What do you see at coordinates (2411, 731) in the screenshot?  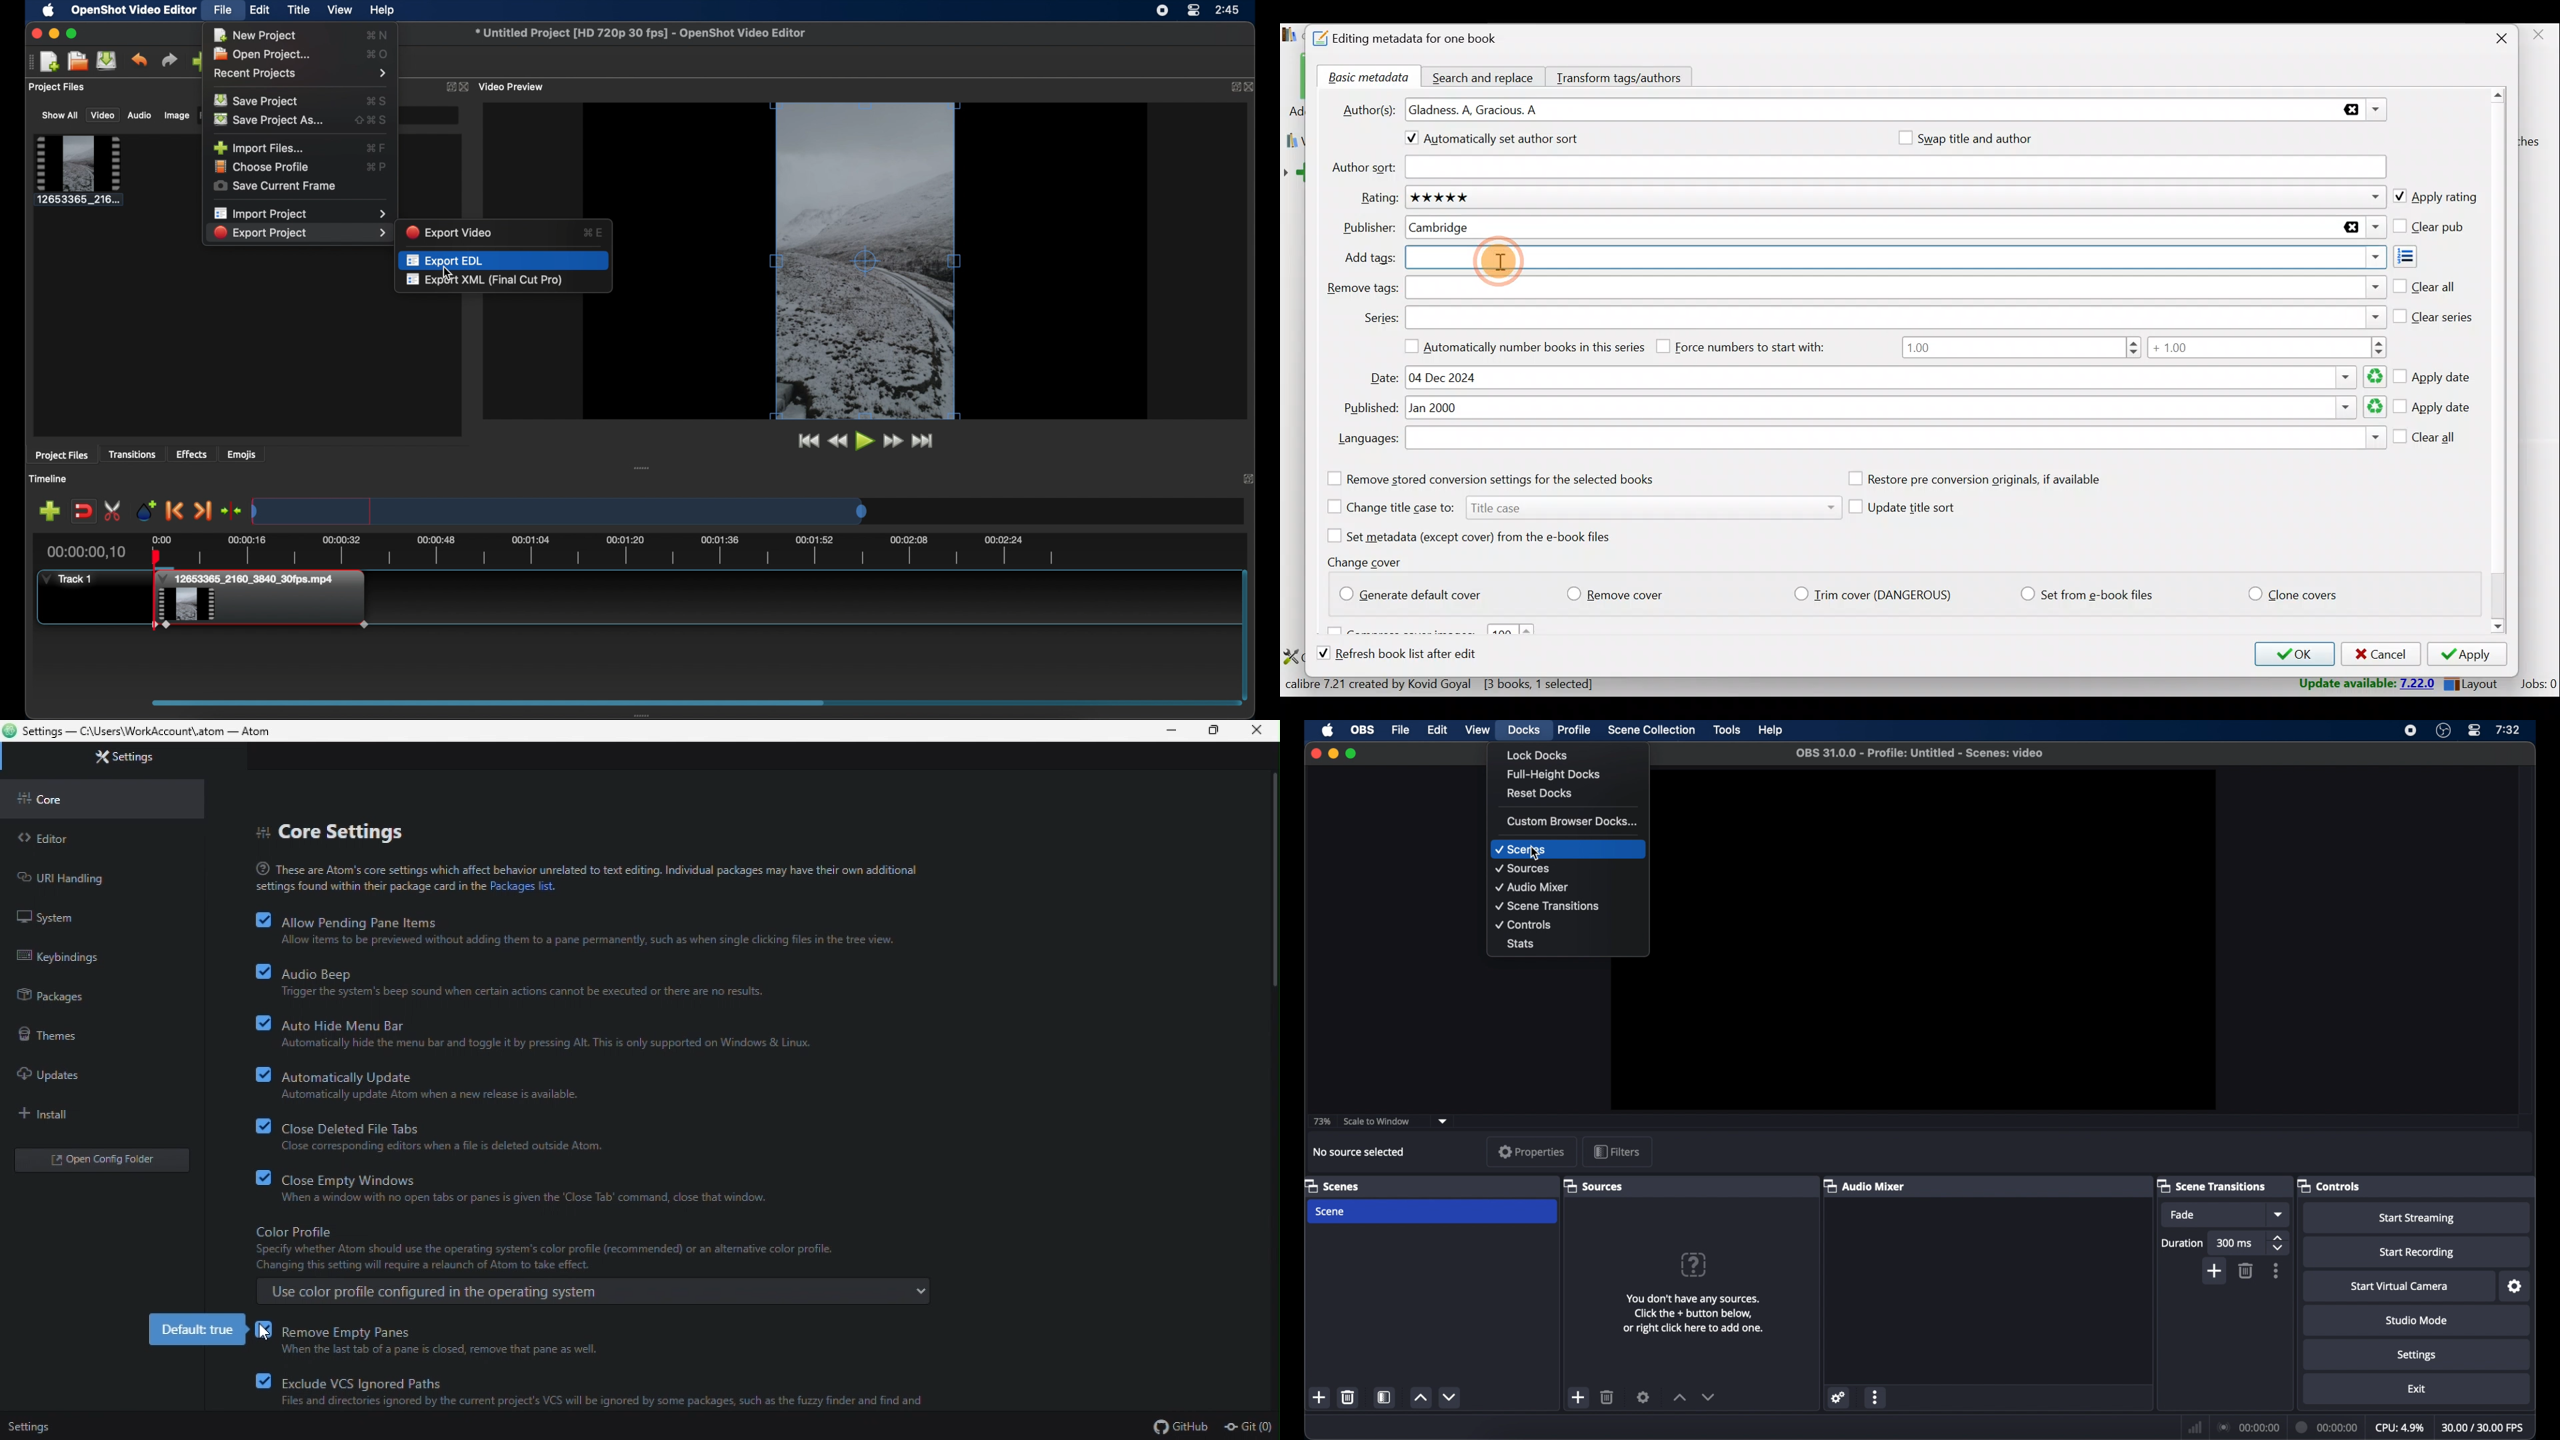 I see `screen recorder icon` at bounding box center [2411, 731].